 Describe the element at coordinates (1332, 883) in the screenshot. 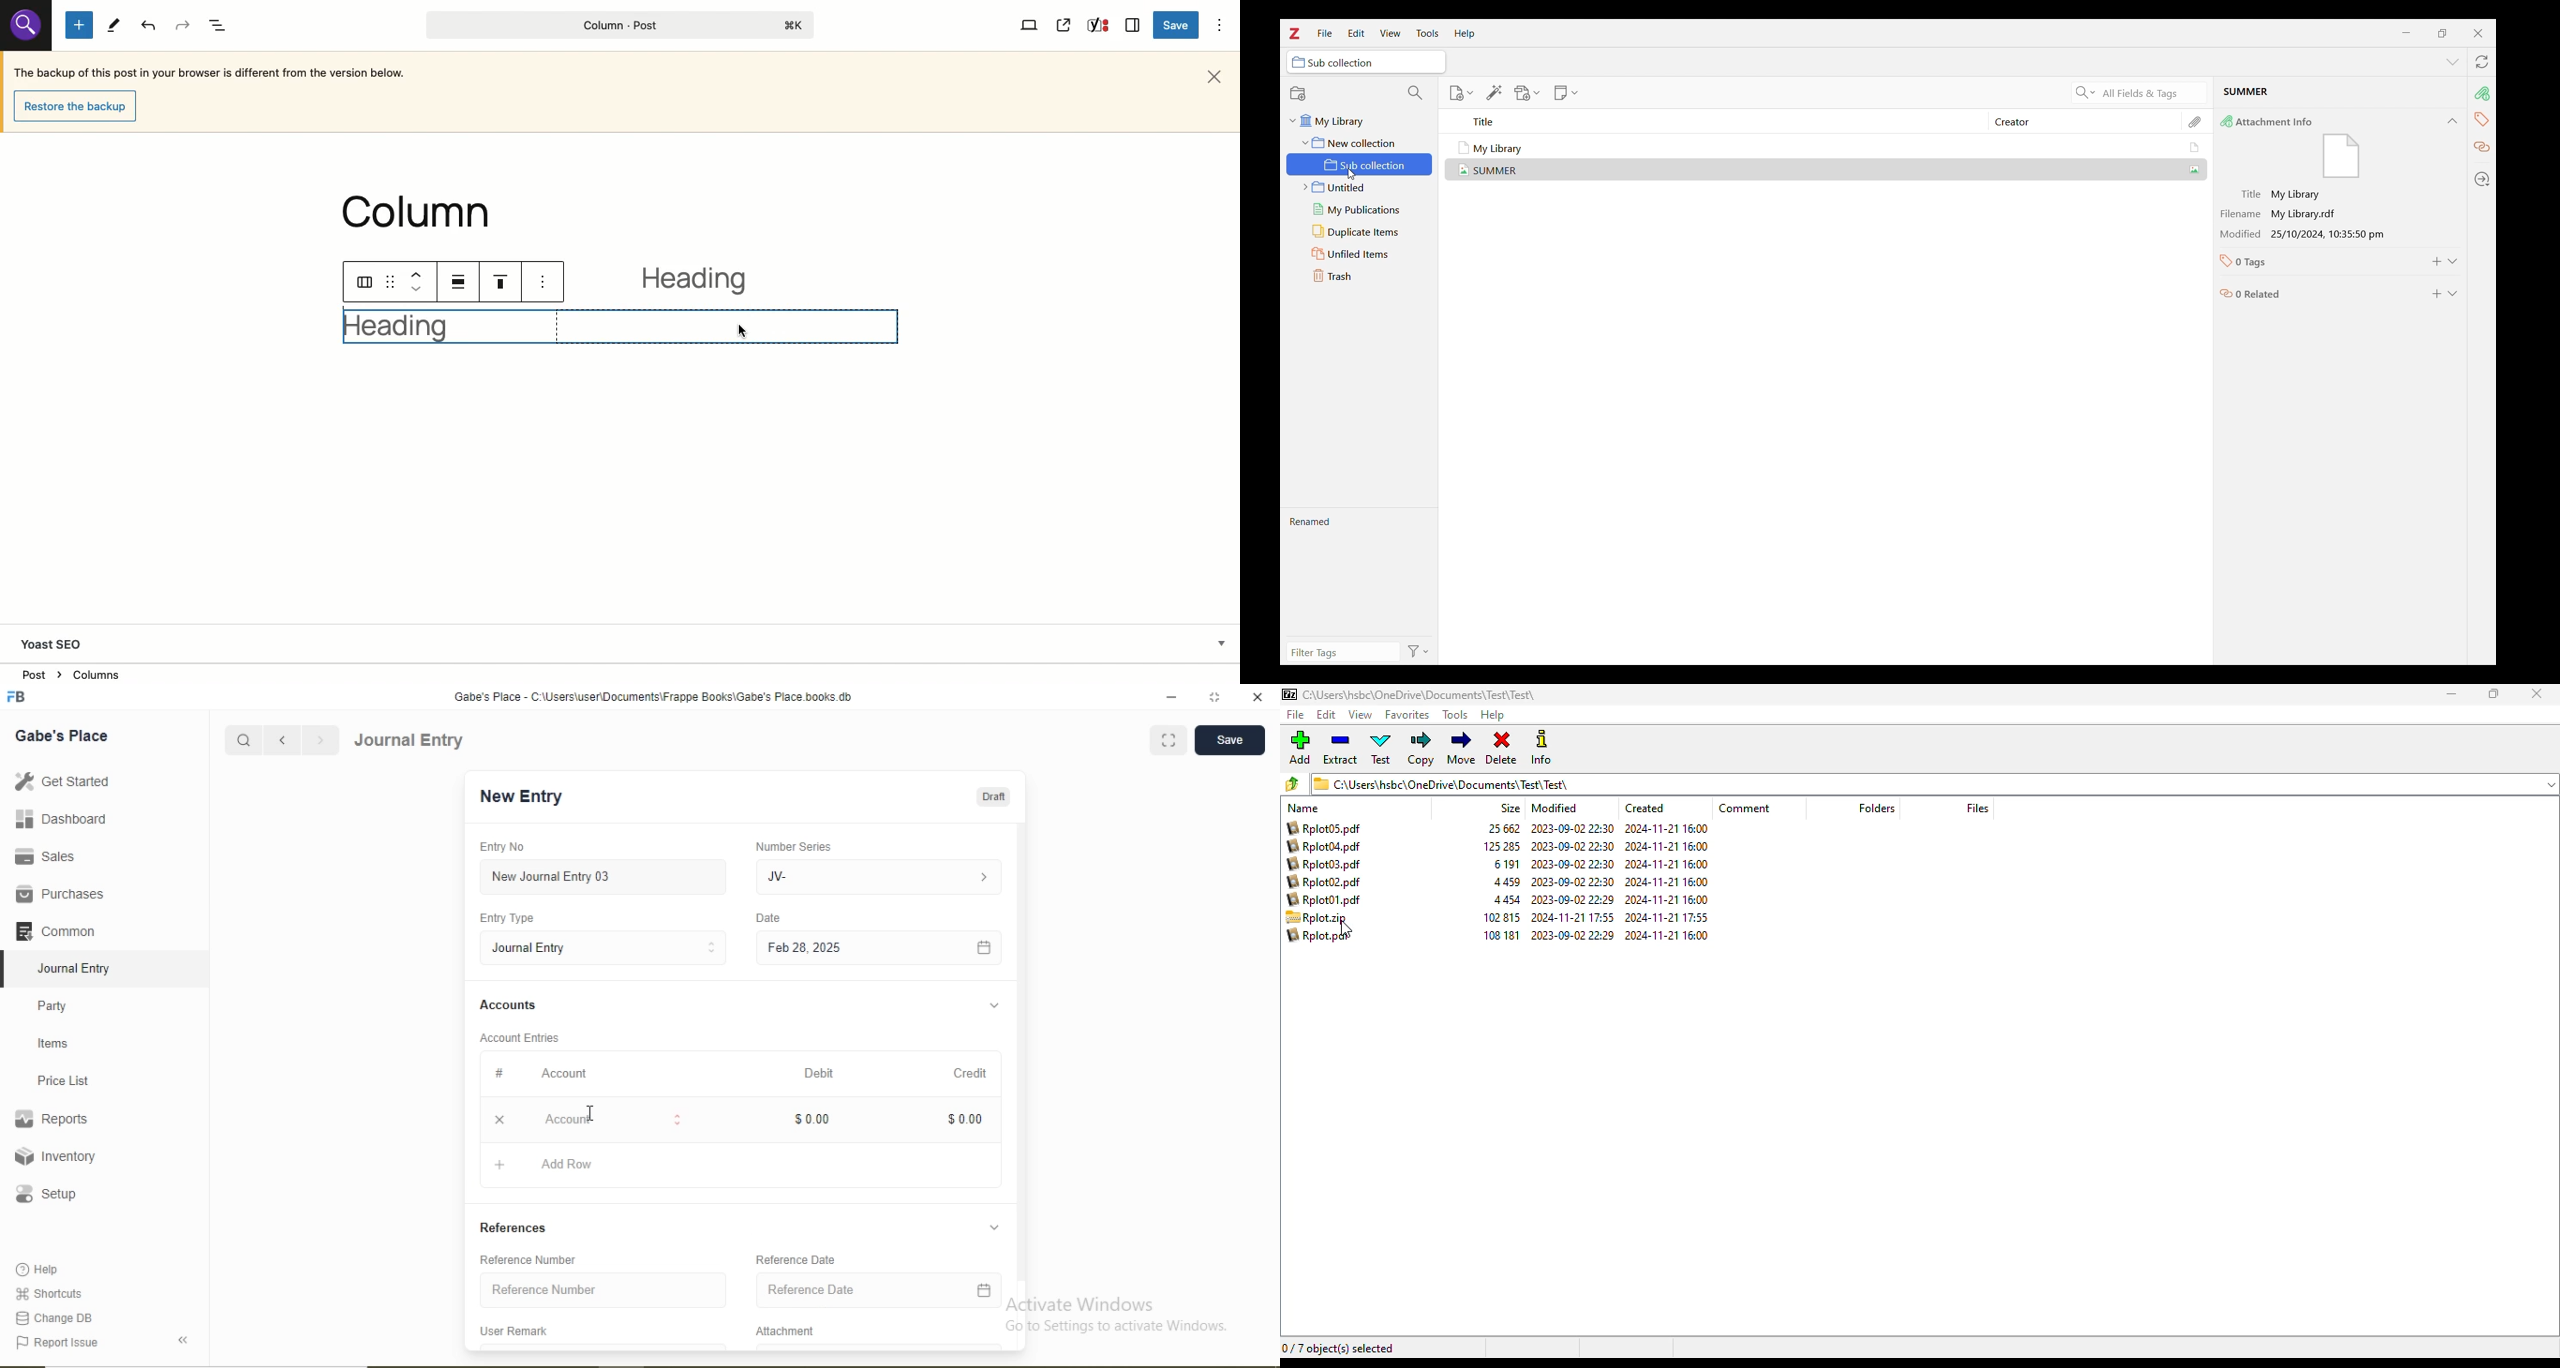

I see `Rplot02.pdf` at that location.